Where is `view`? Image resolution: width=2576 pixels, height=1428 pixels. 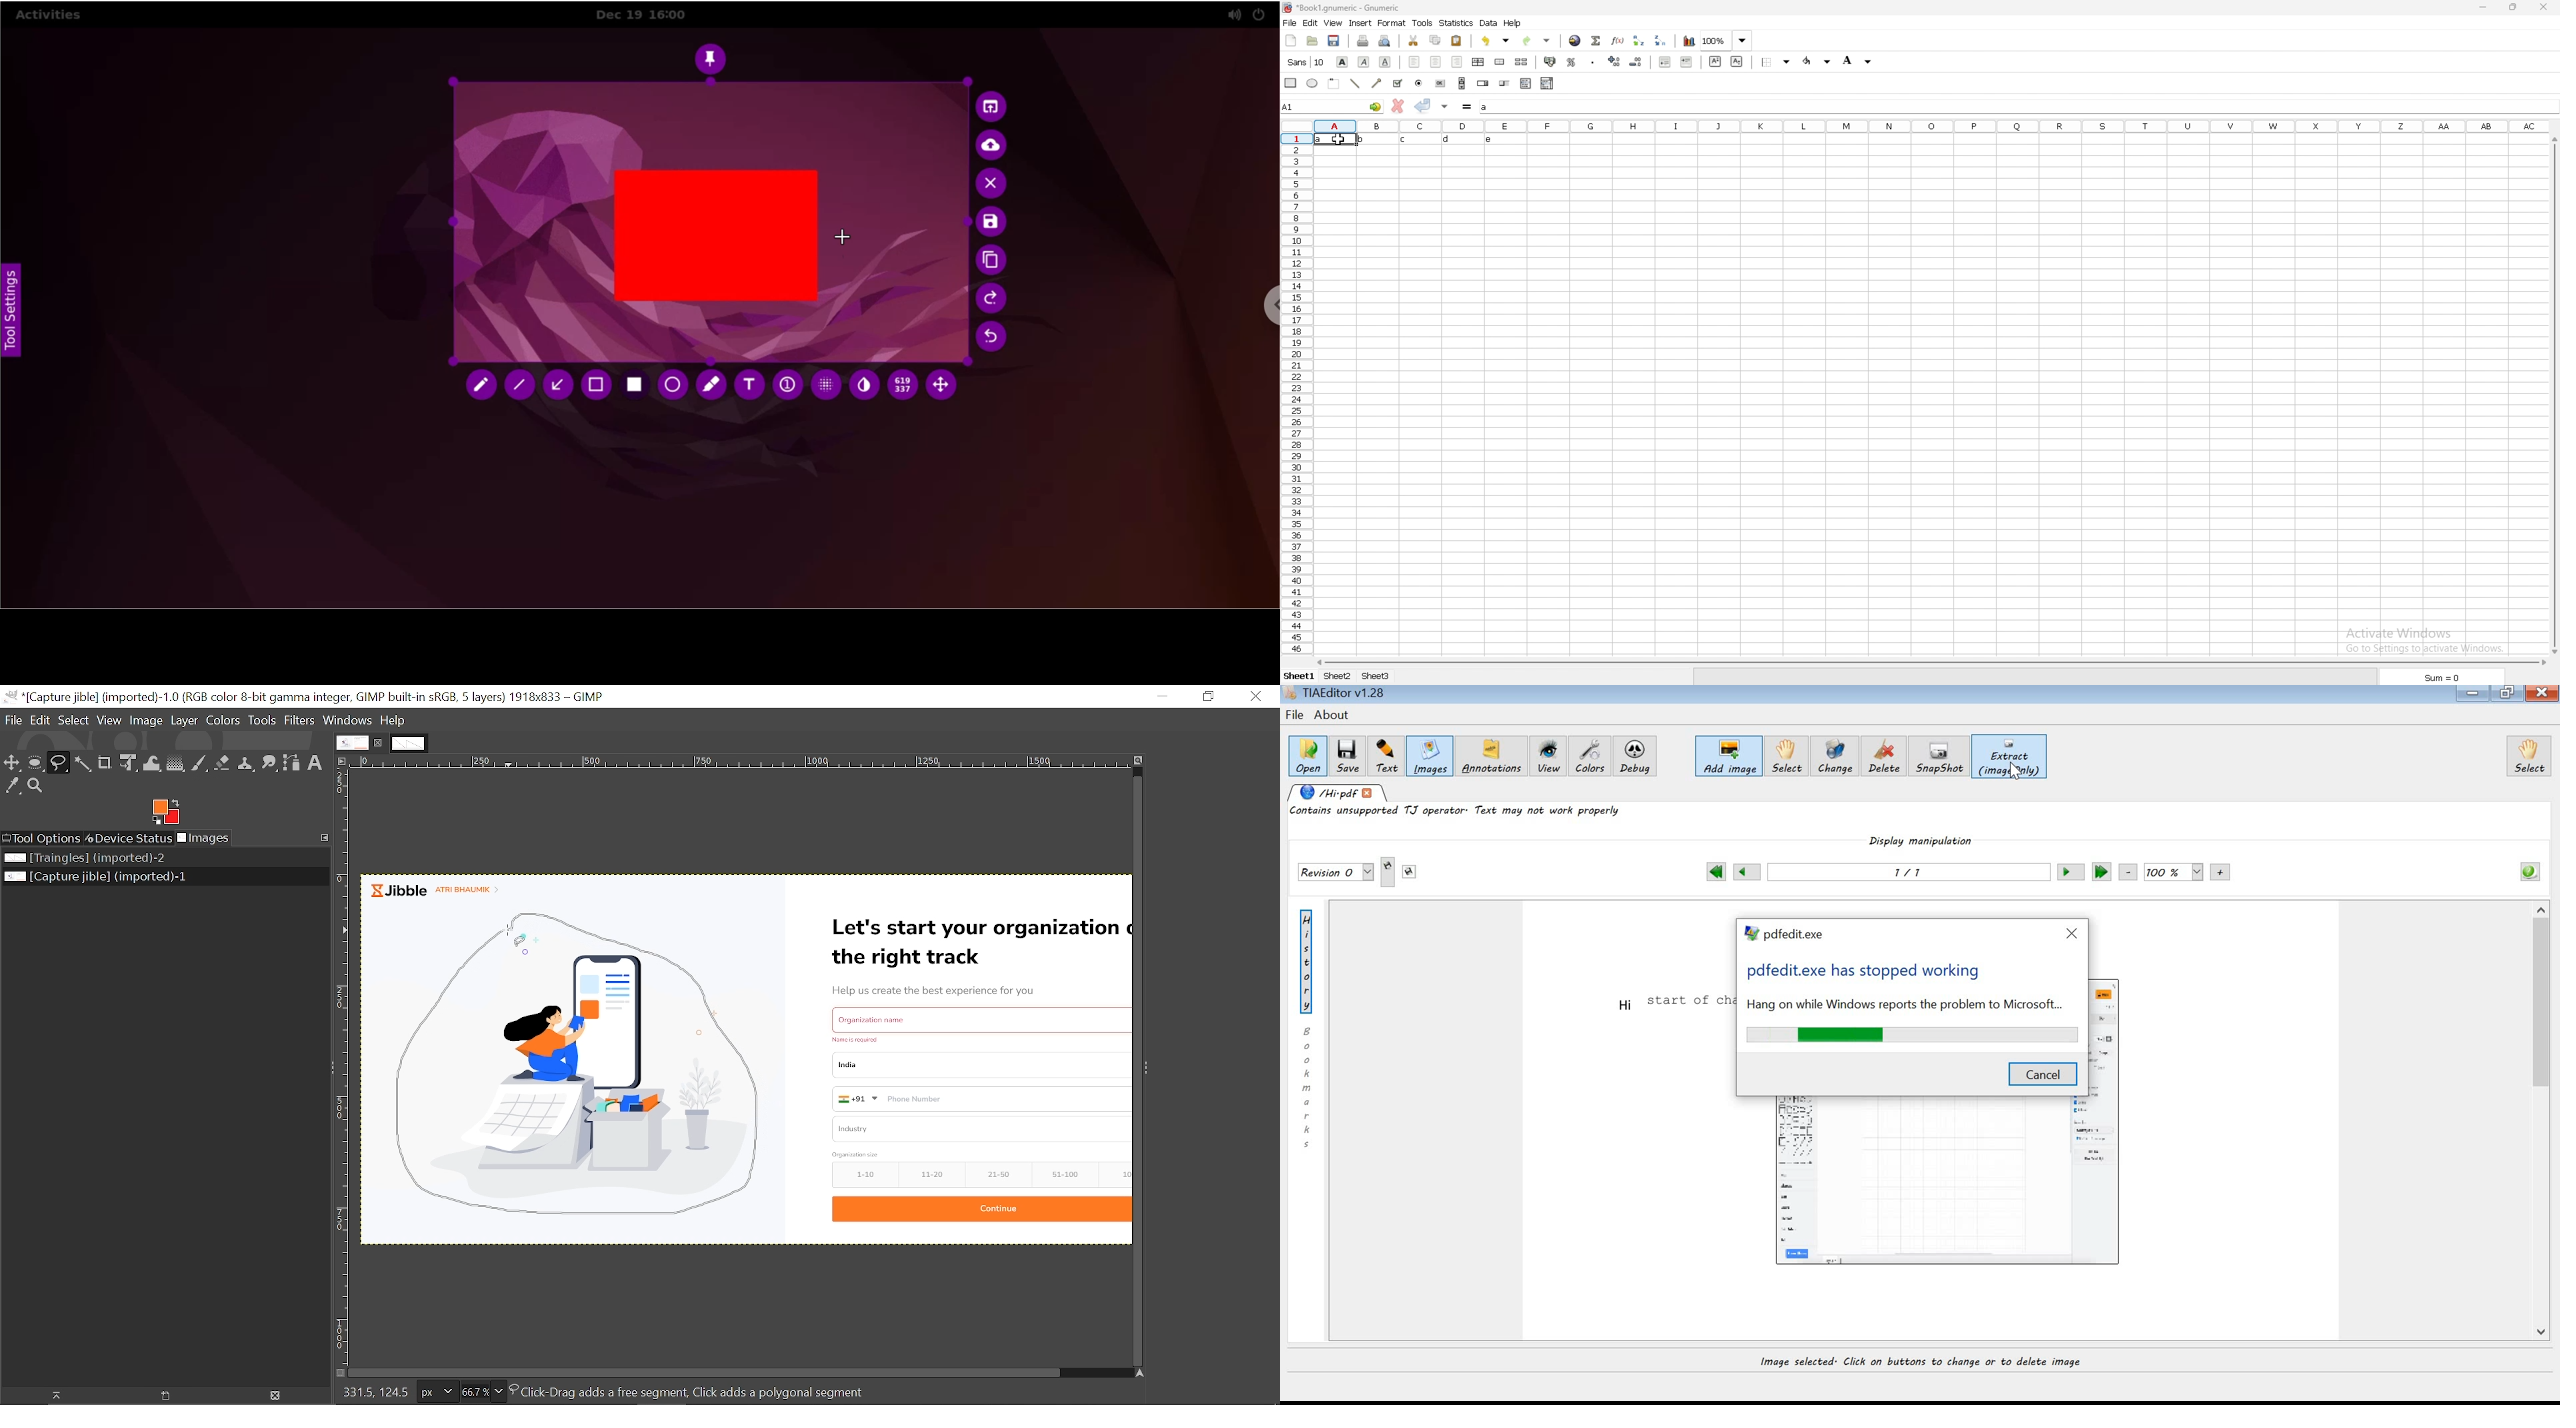
view is located at coordinates (1333, 23).